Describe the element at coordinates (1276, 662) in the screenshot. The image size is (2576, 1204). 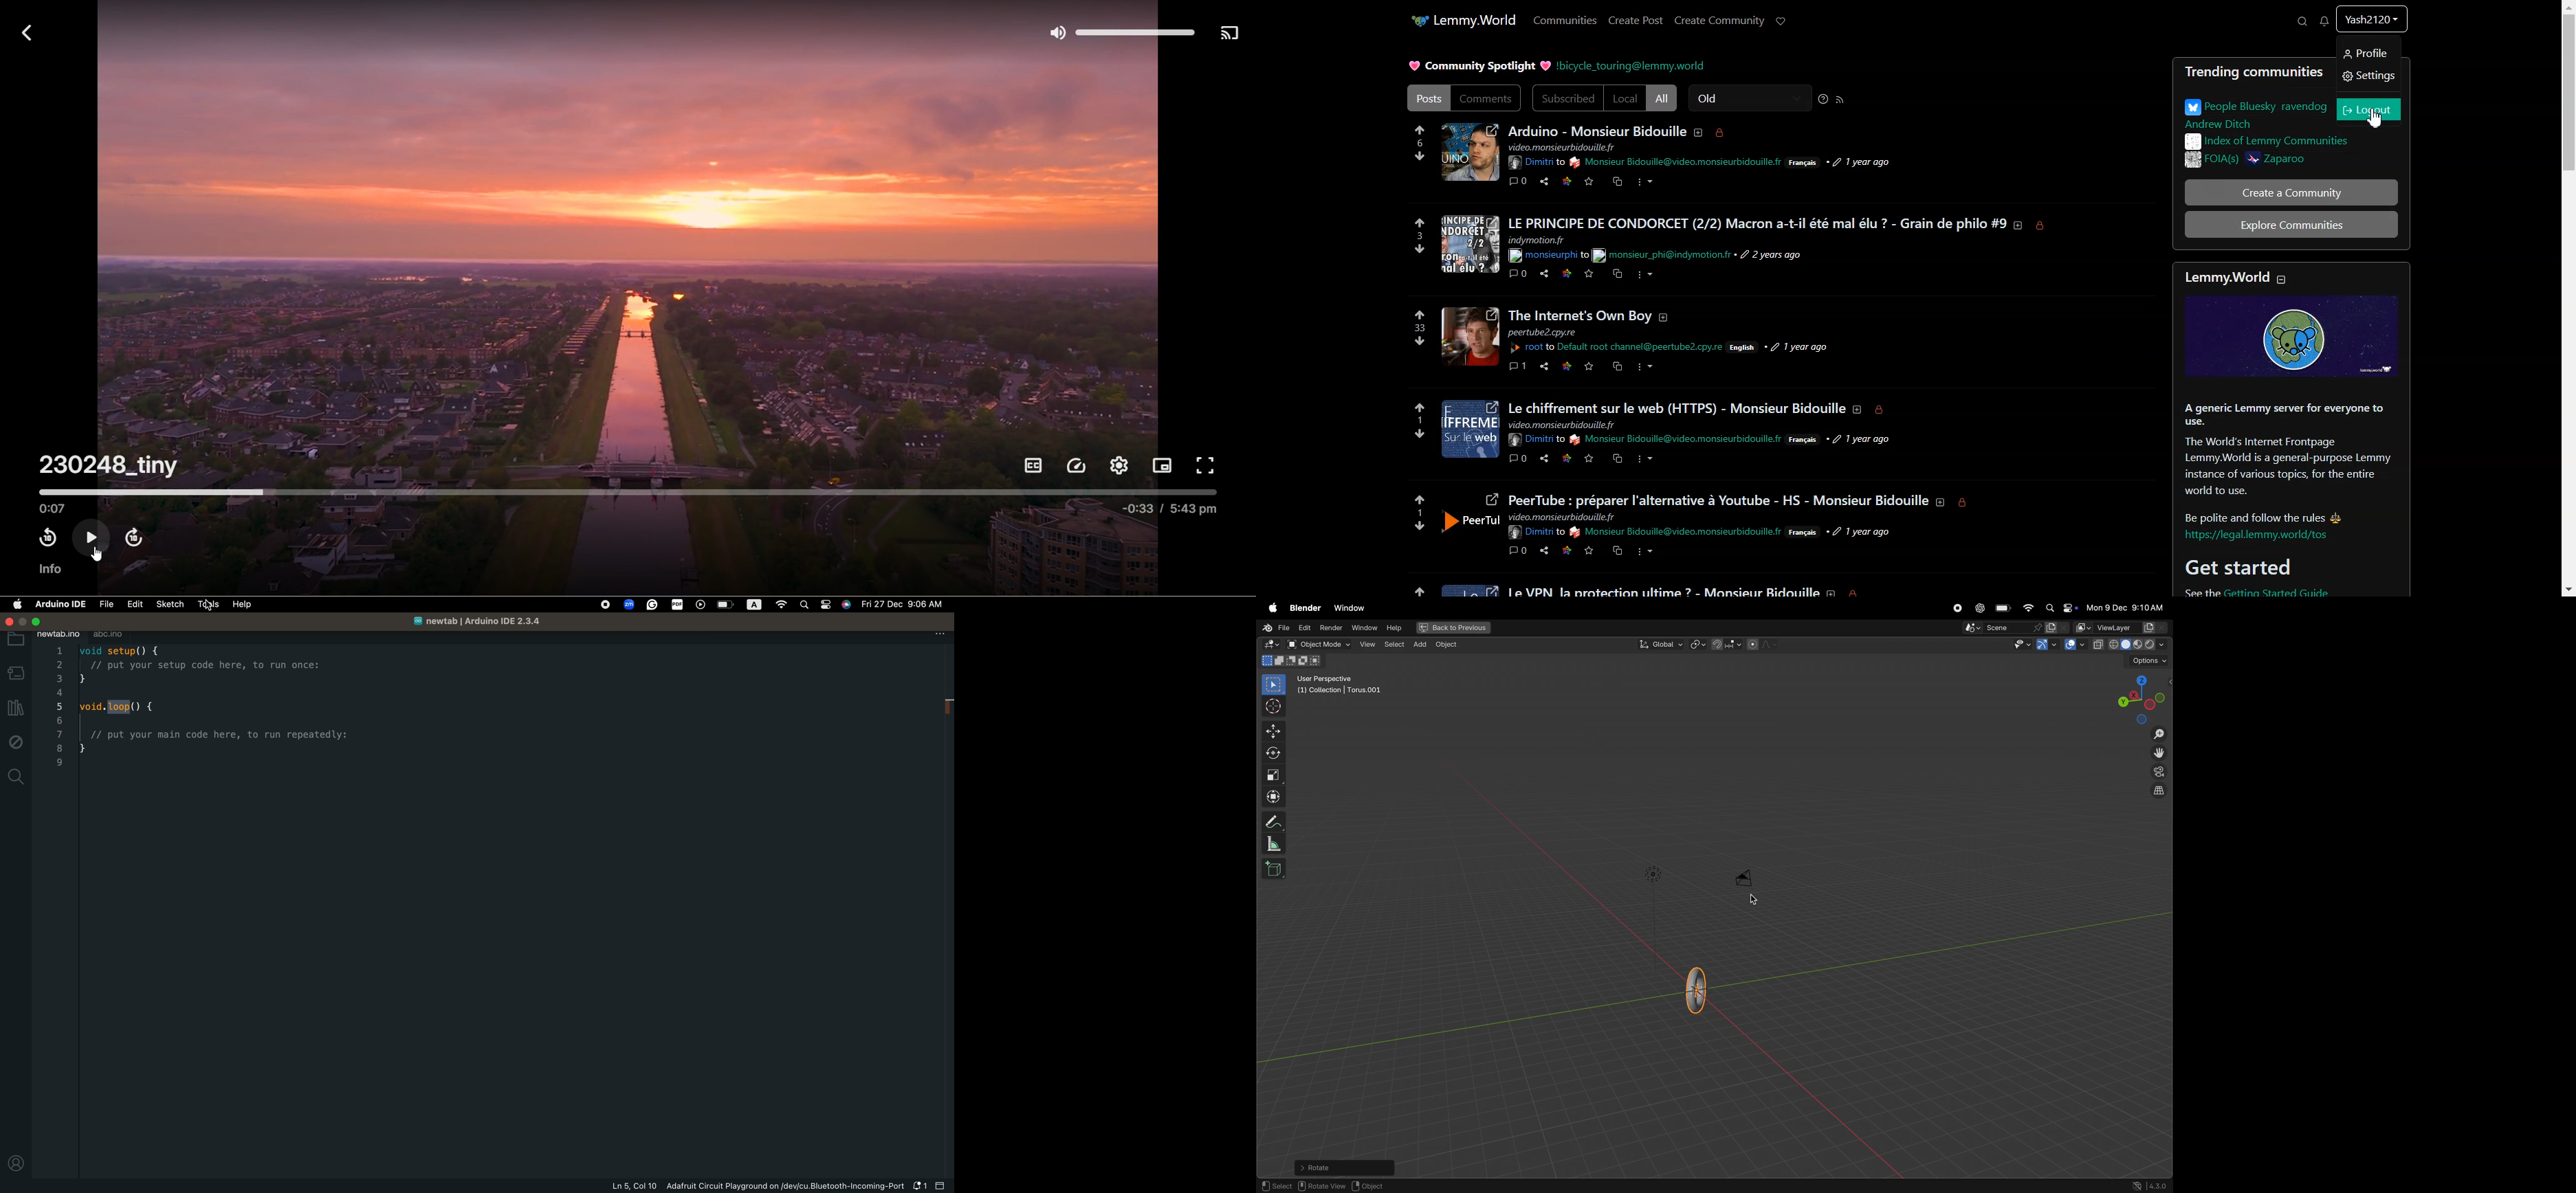
I see `rotation` at that location.